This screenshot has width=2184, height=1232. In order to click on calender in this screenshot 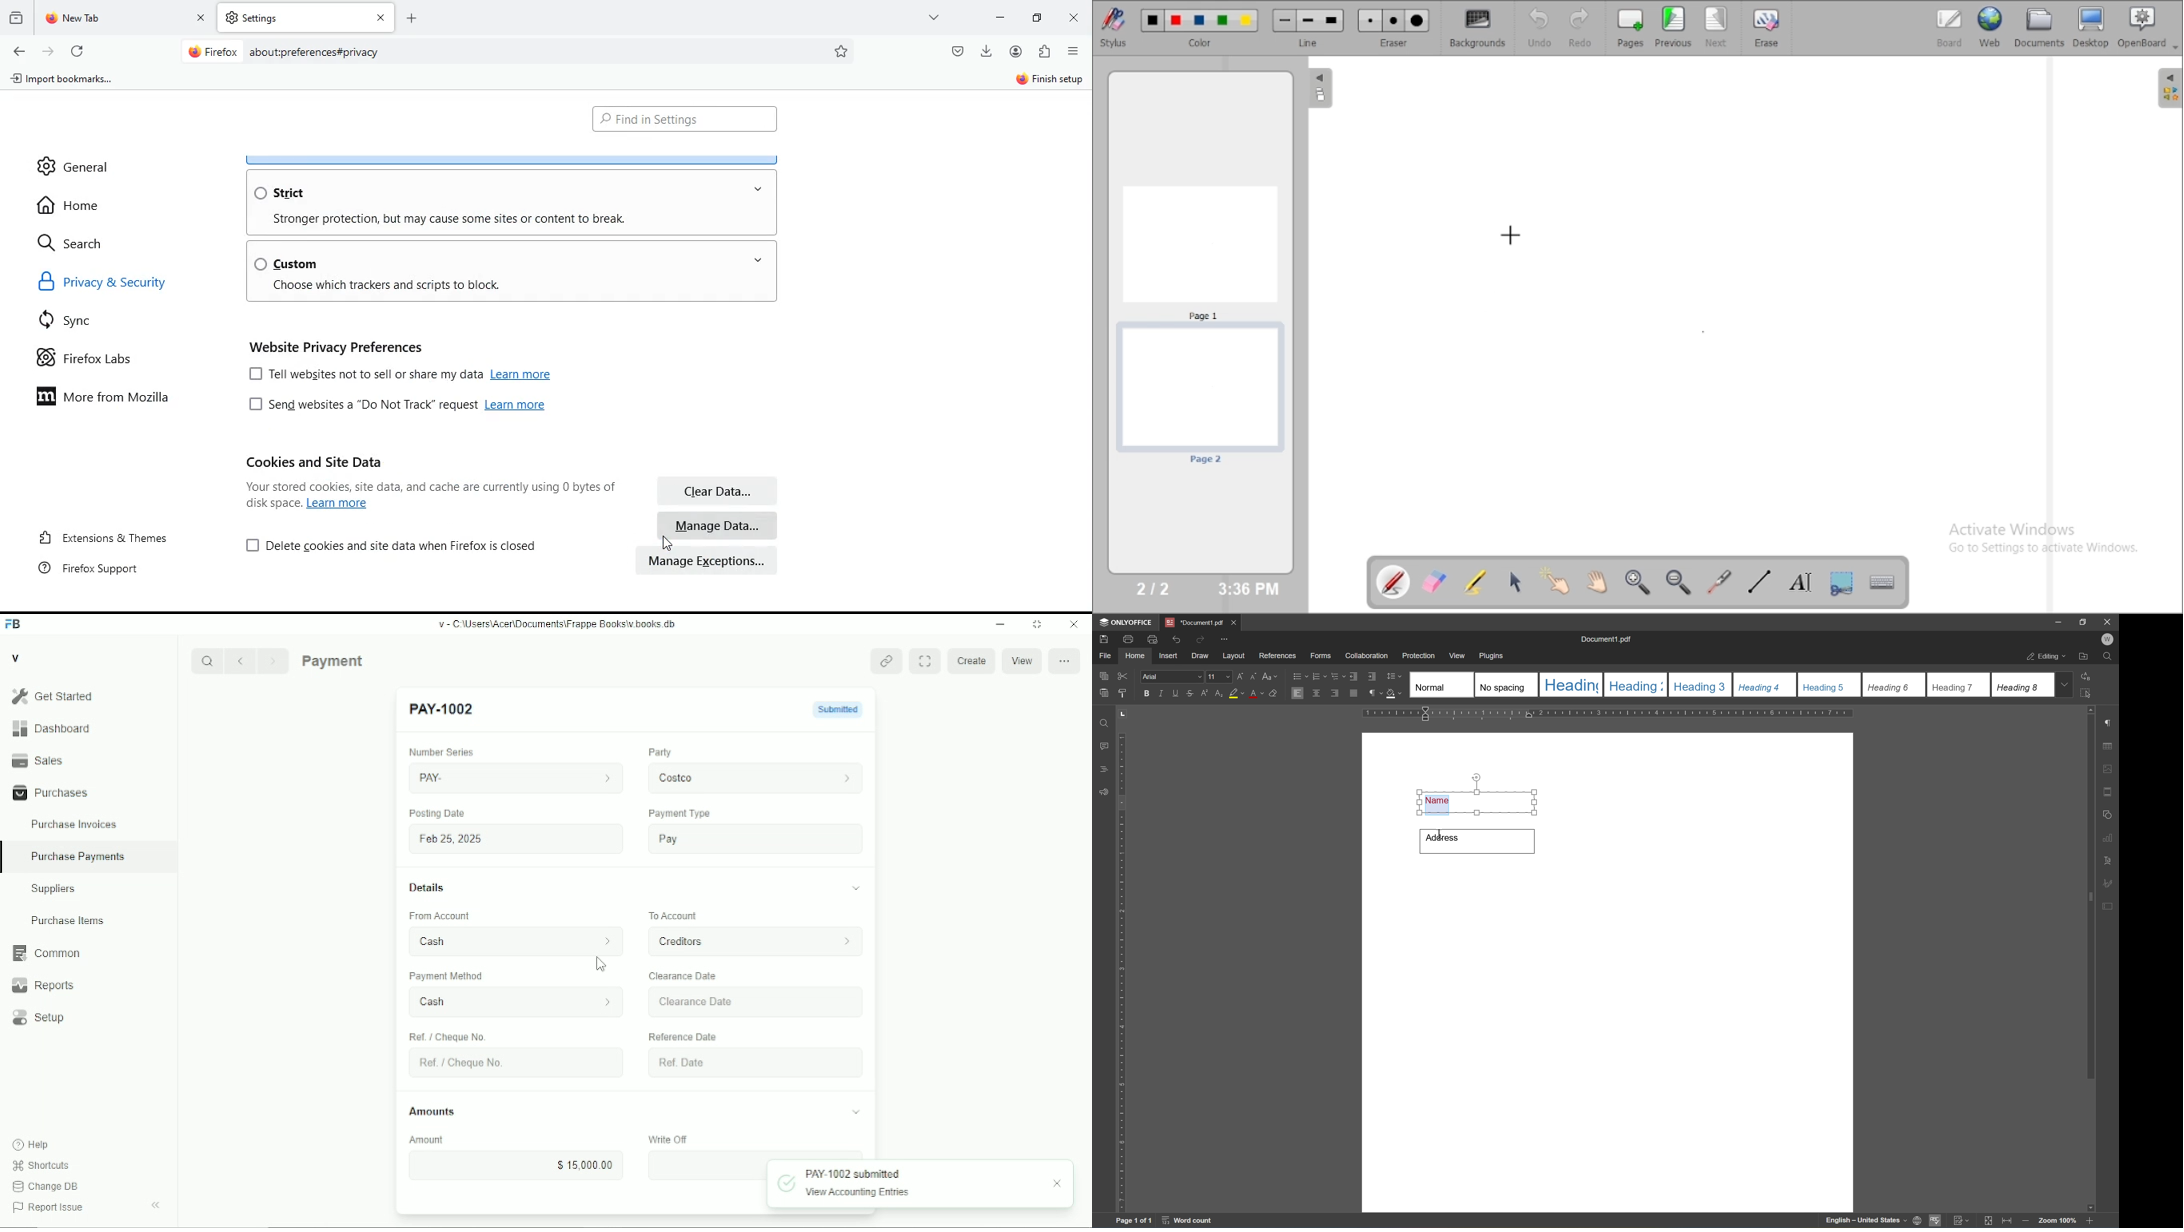, I will do `click(843, 1000)`.